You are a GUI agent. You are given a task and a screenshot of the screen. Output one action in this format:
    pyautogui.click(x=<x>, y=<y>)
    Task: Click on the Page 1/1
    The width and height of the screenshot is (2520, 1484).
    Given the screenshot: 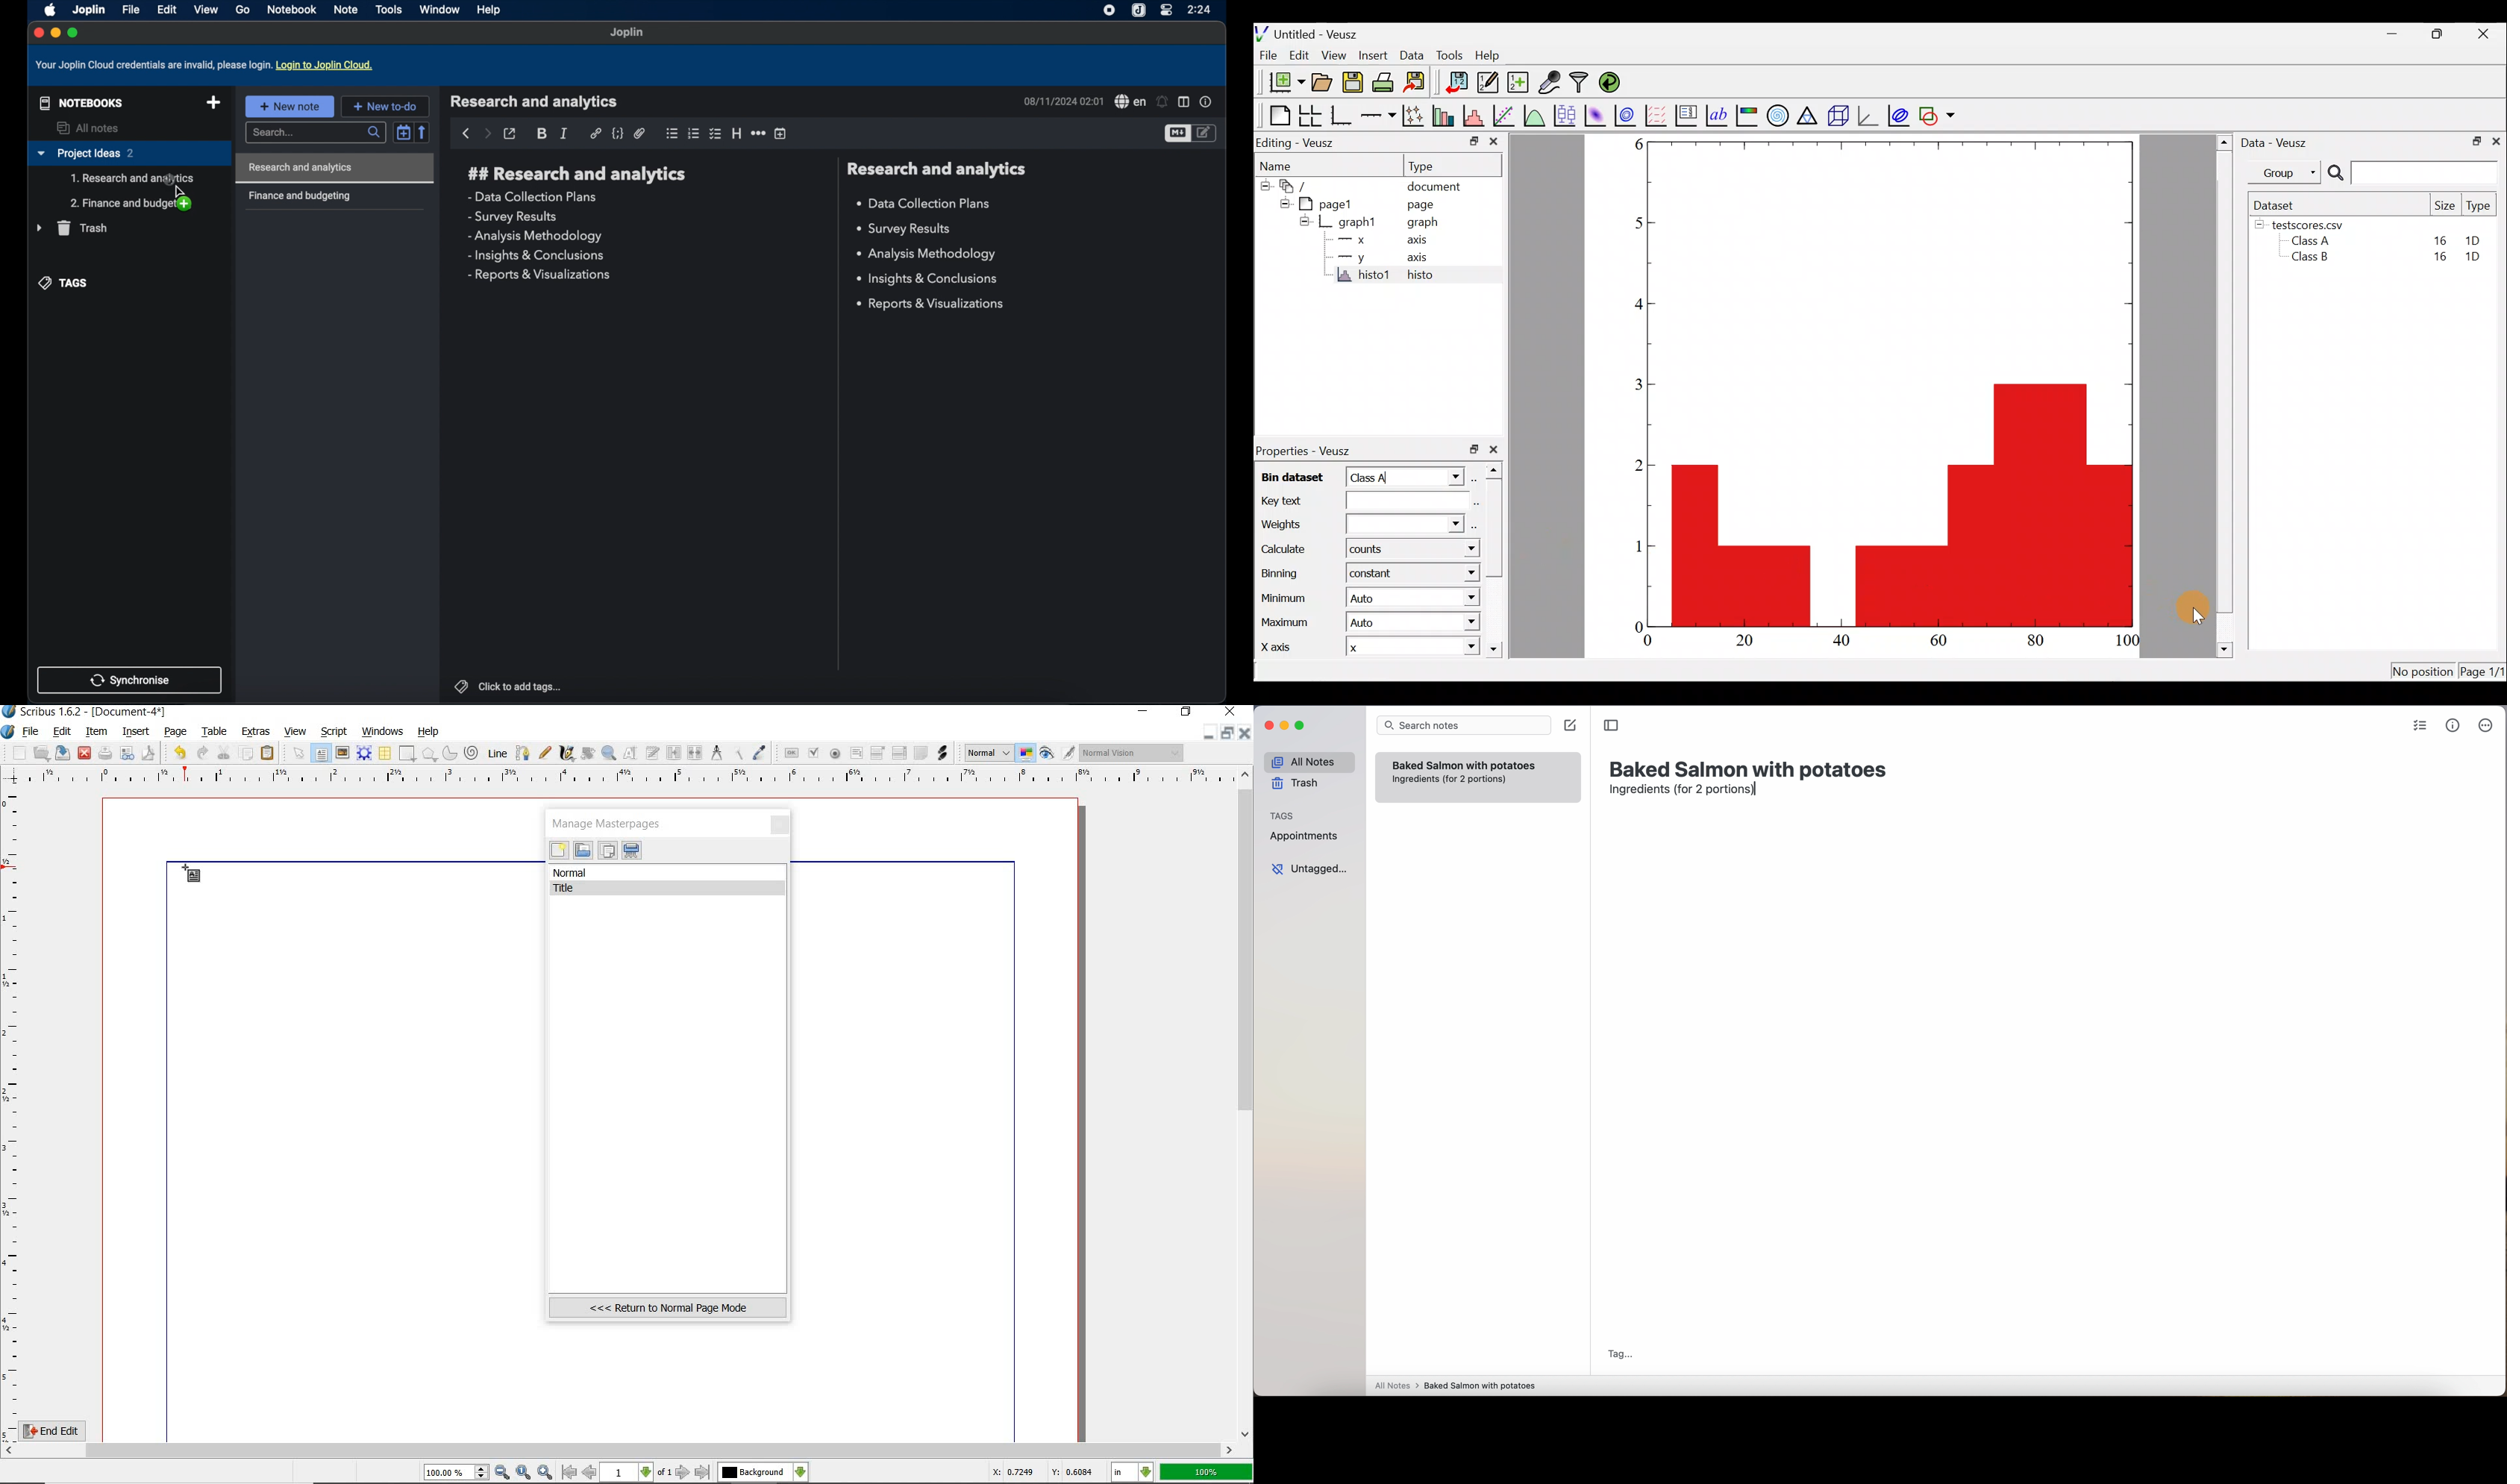 What is the action you would take?
    pyautogui.click(x=2483, y=671)
    